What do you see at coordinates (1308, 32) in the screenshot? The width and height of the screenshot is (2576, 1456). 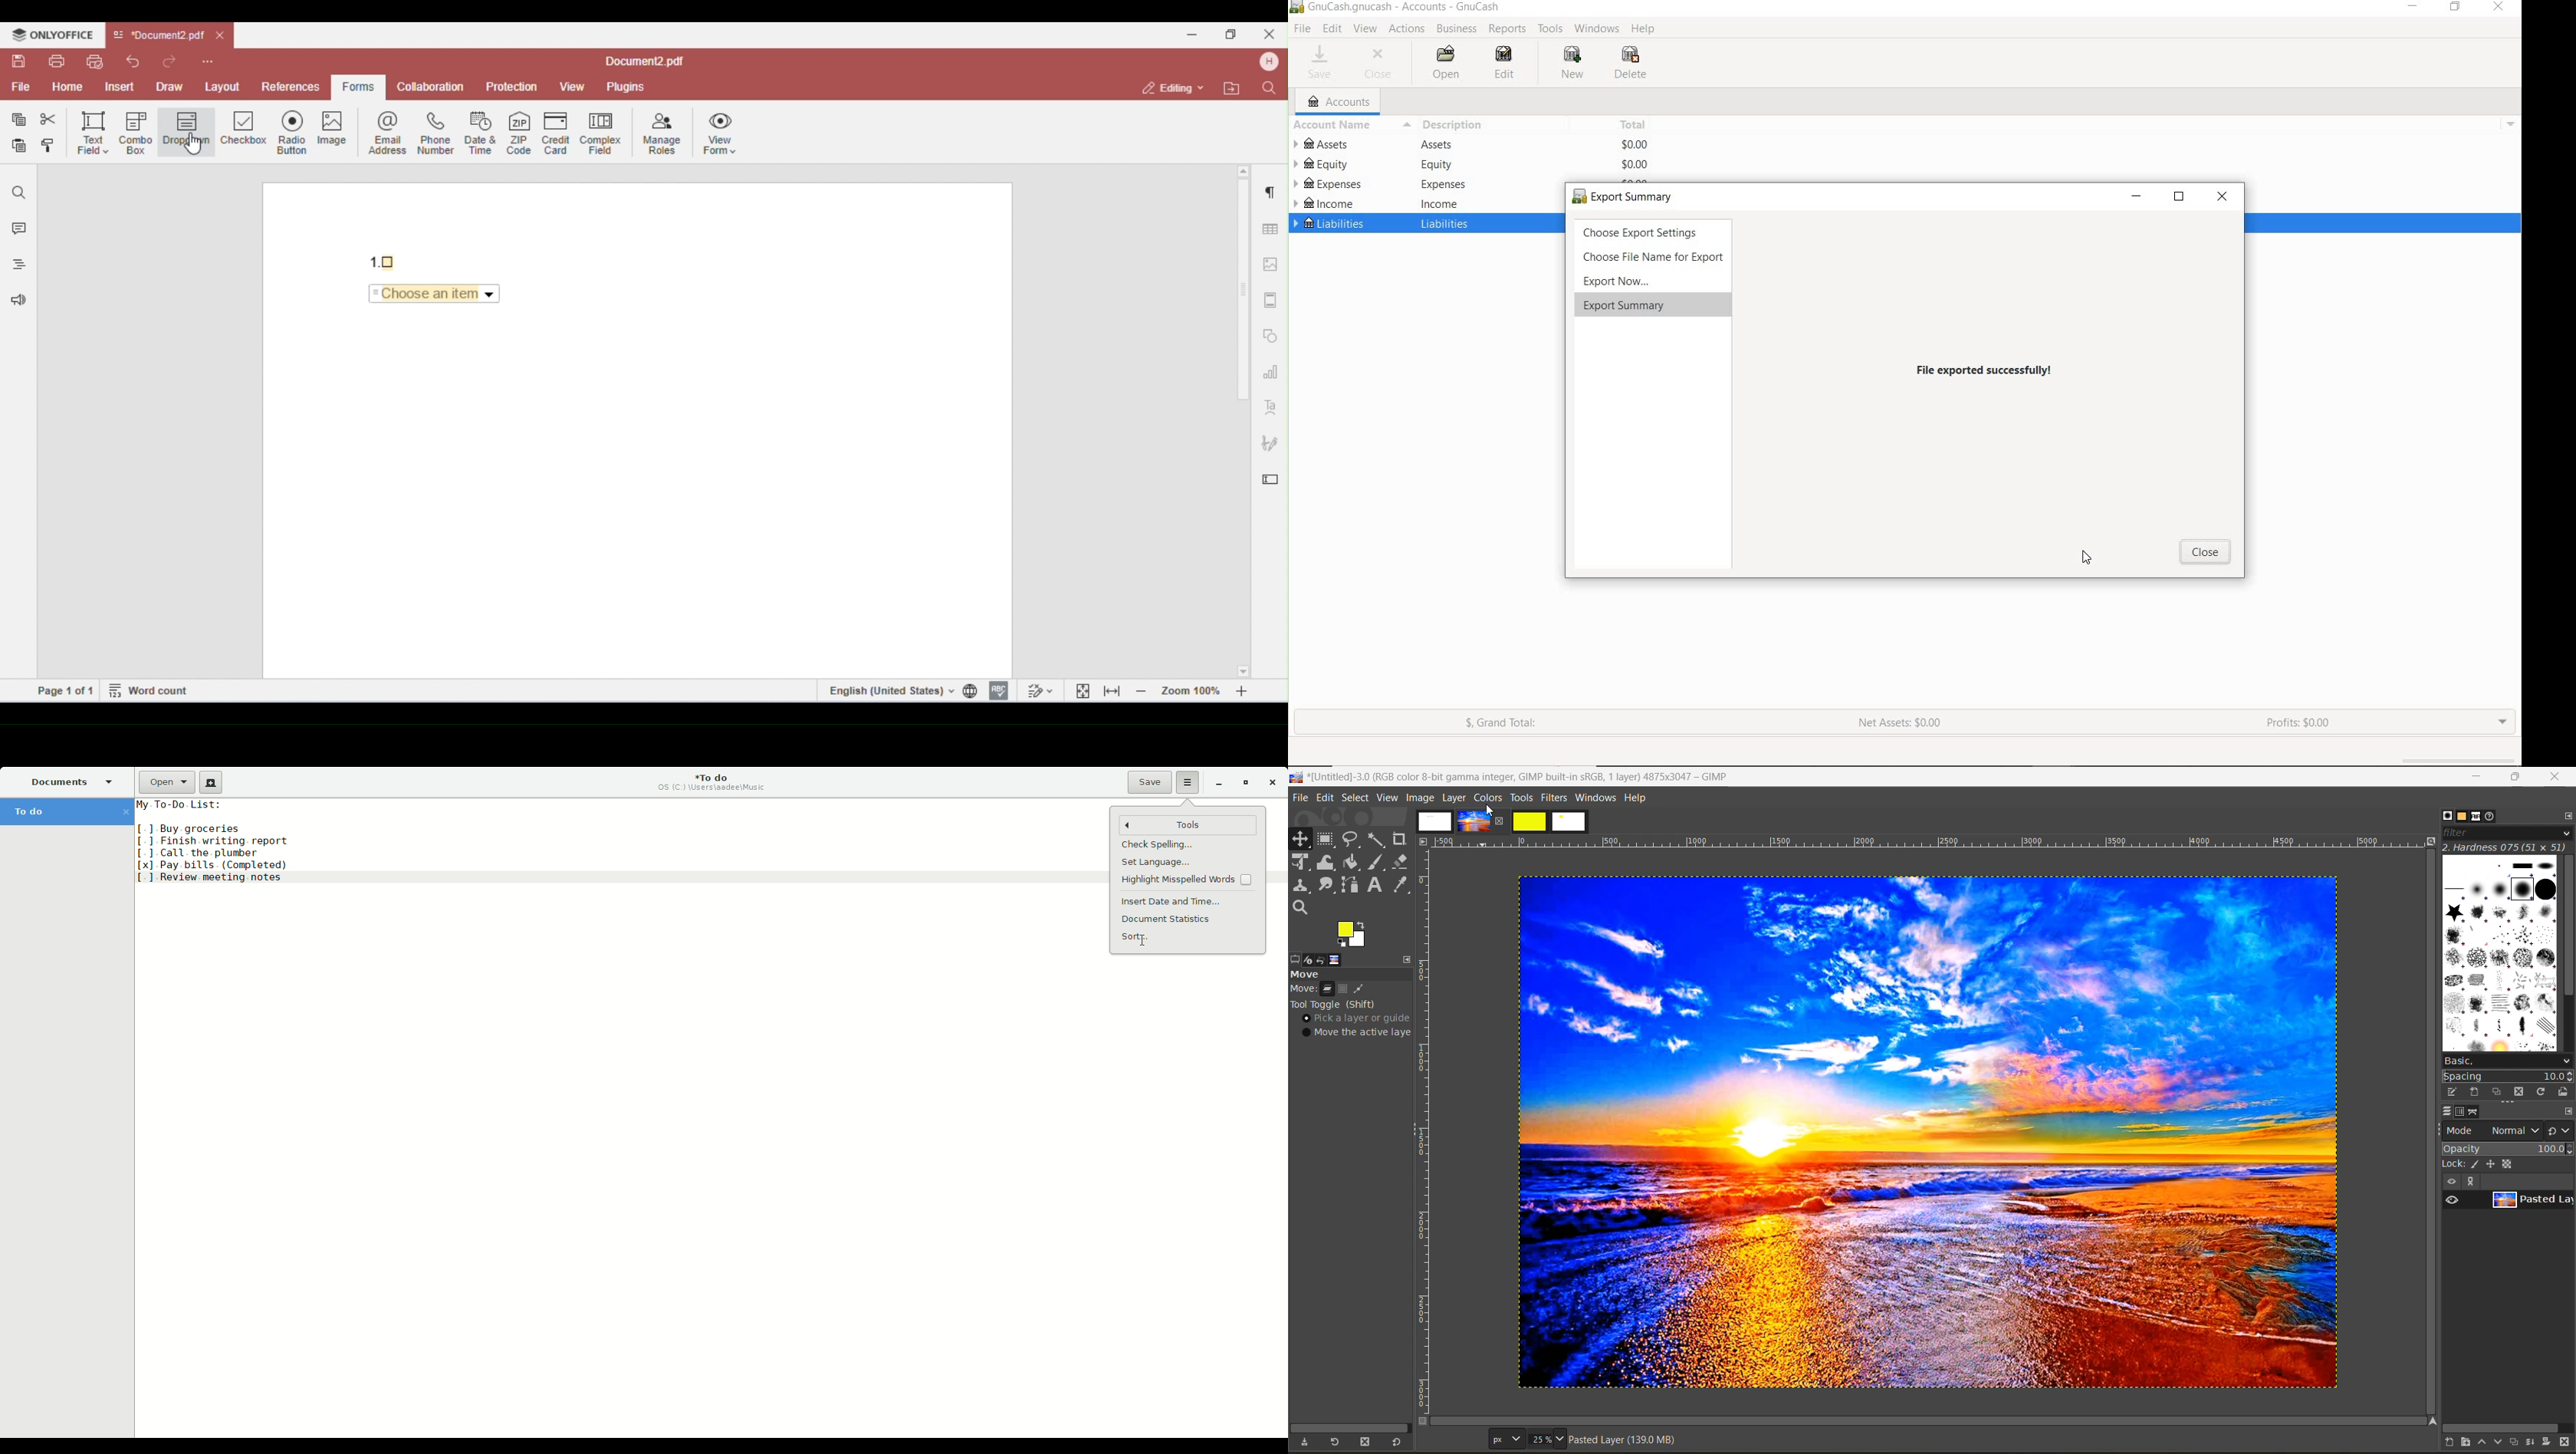 I see `cursor` at bounding box center [1308, 32].